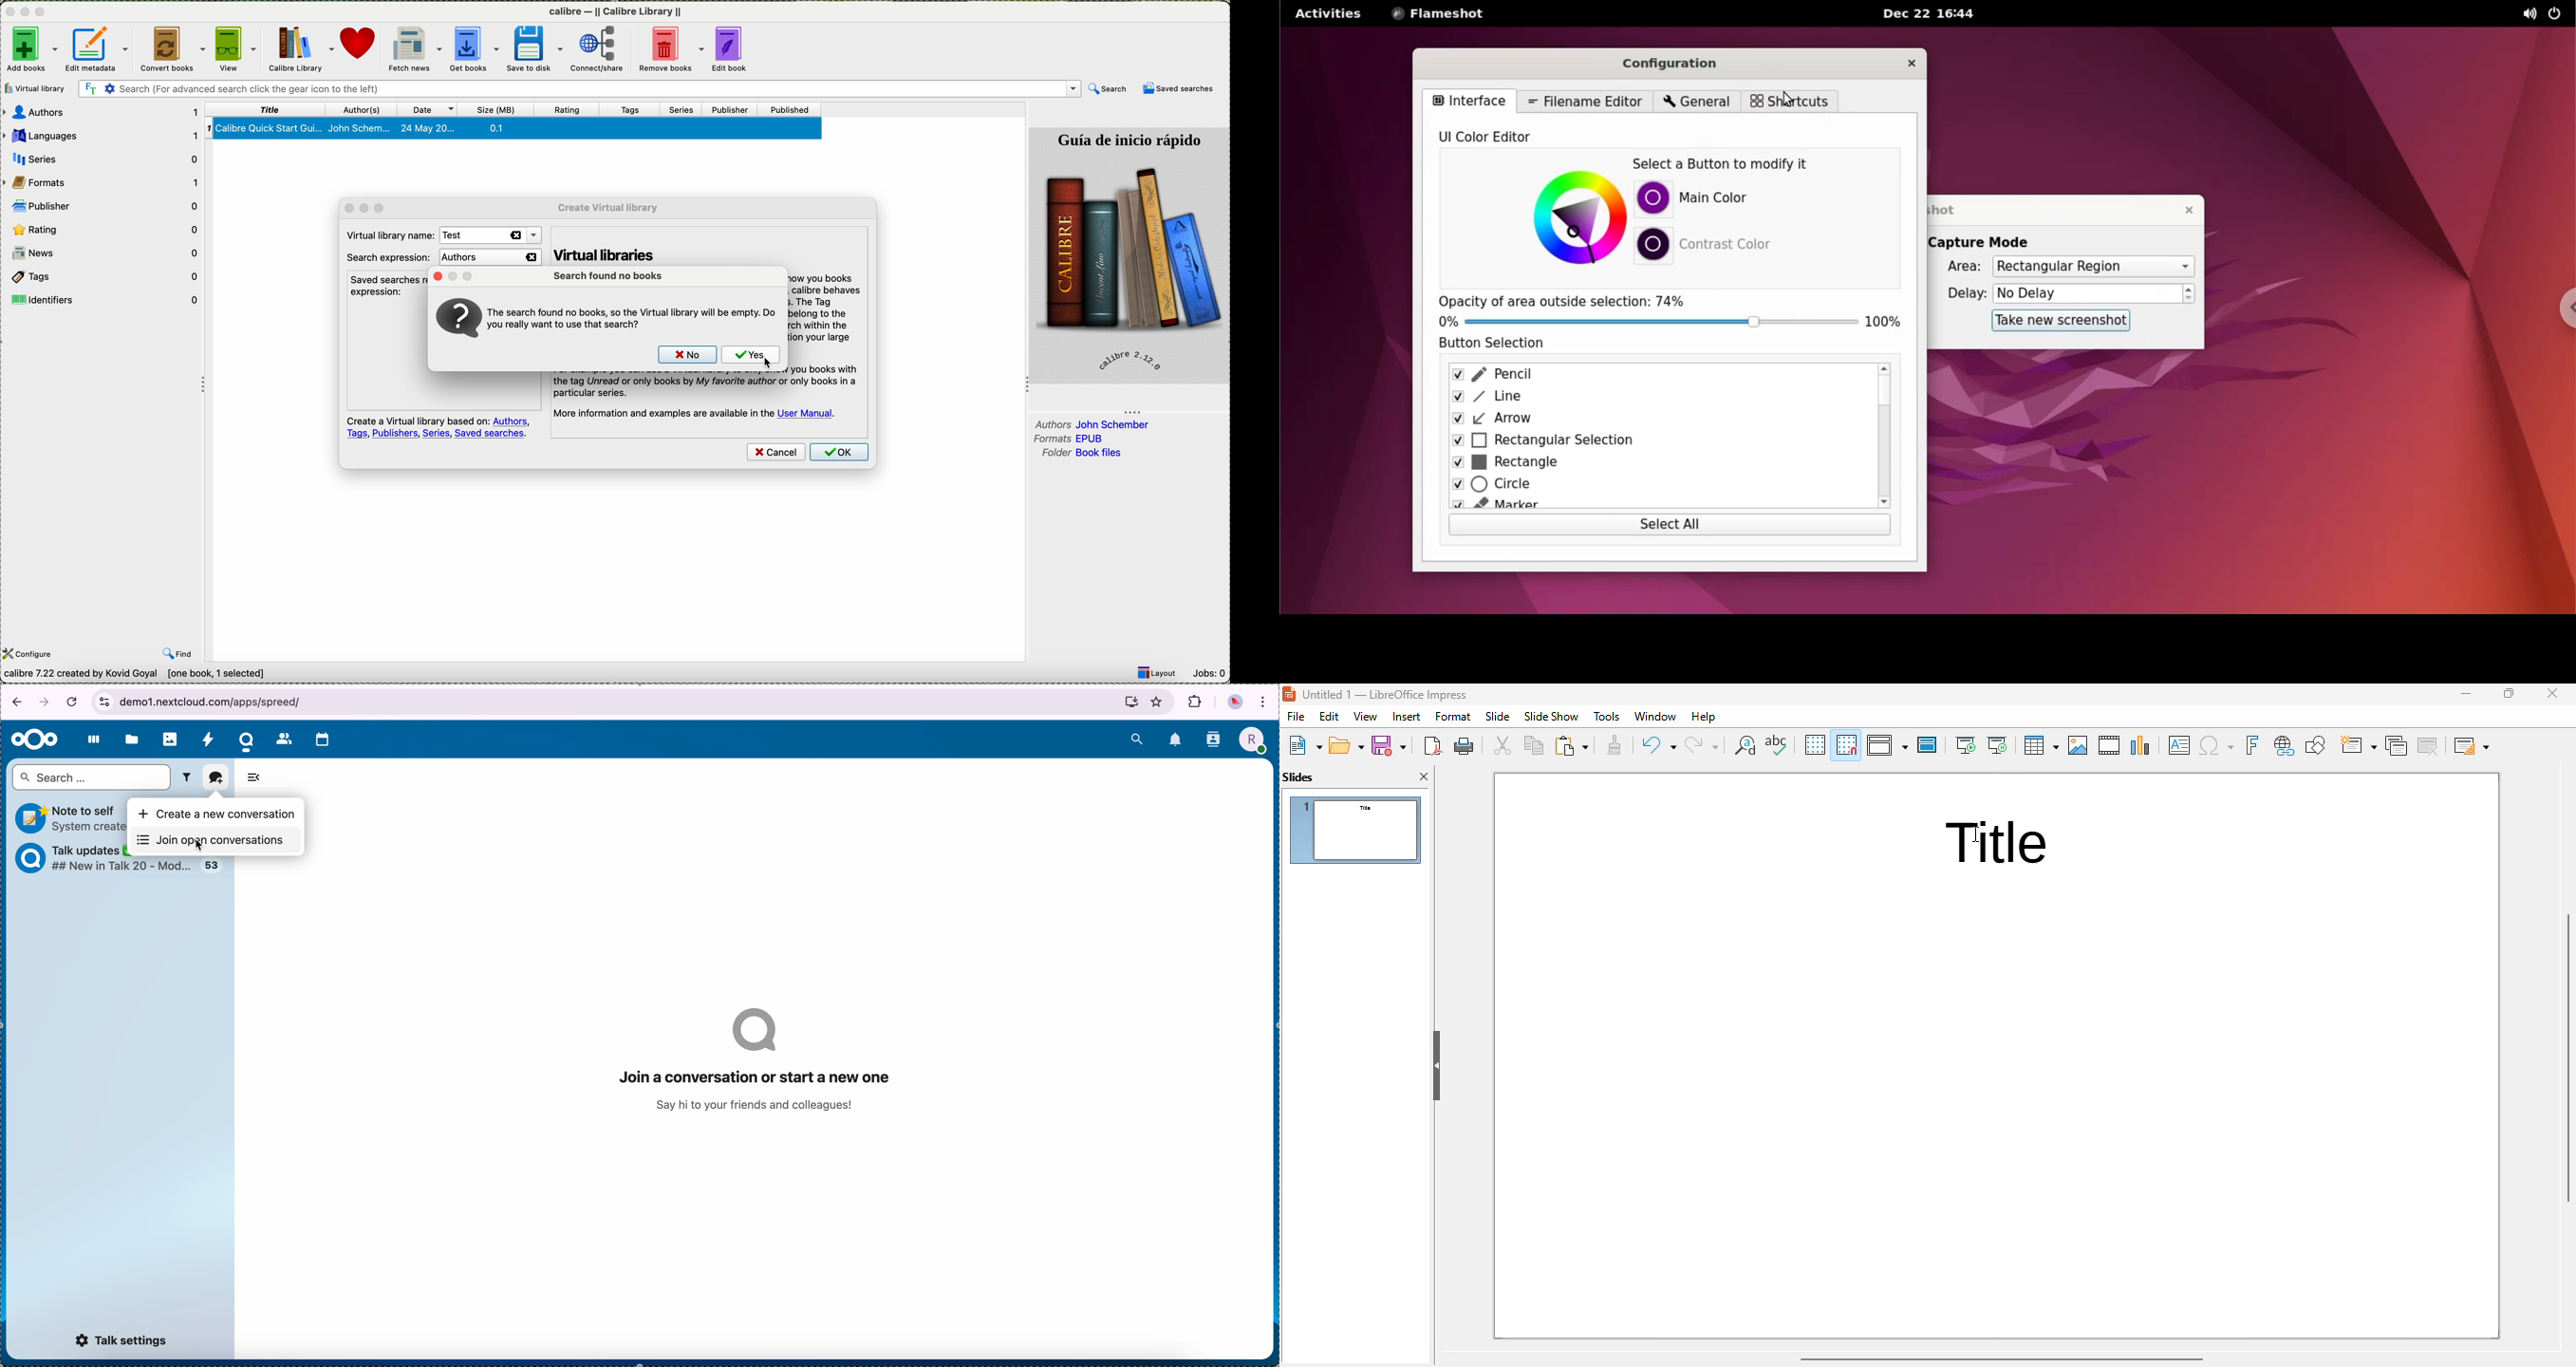 The width and height of the screenshot is (2576, 1372). What do you see at coordinates (2216, 745) in the screenshot?
I see `insert special characters` at bounding box center [2216, 745].